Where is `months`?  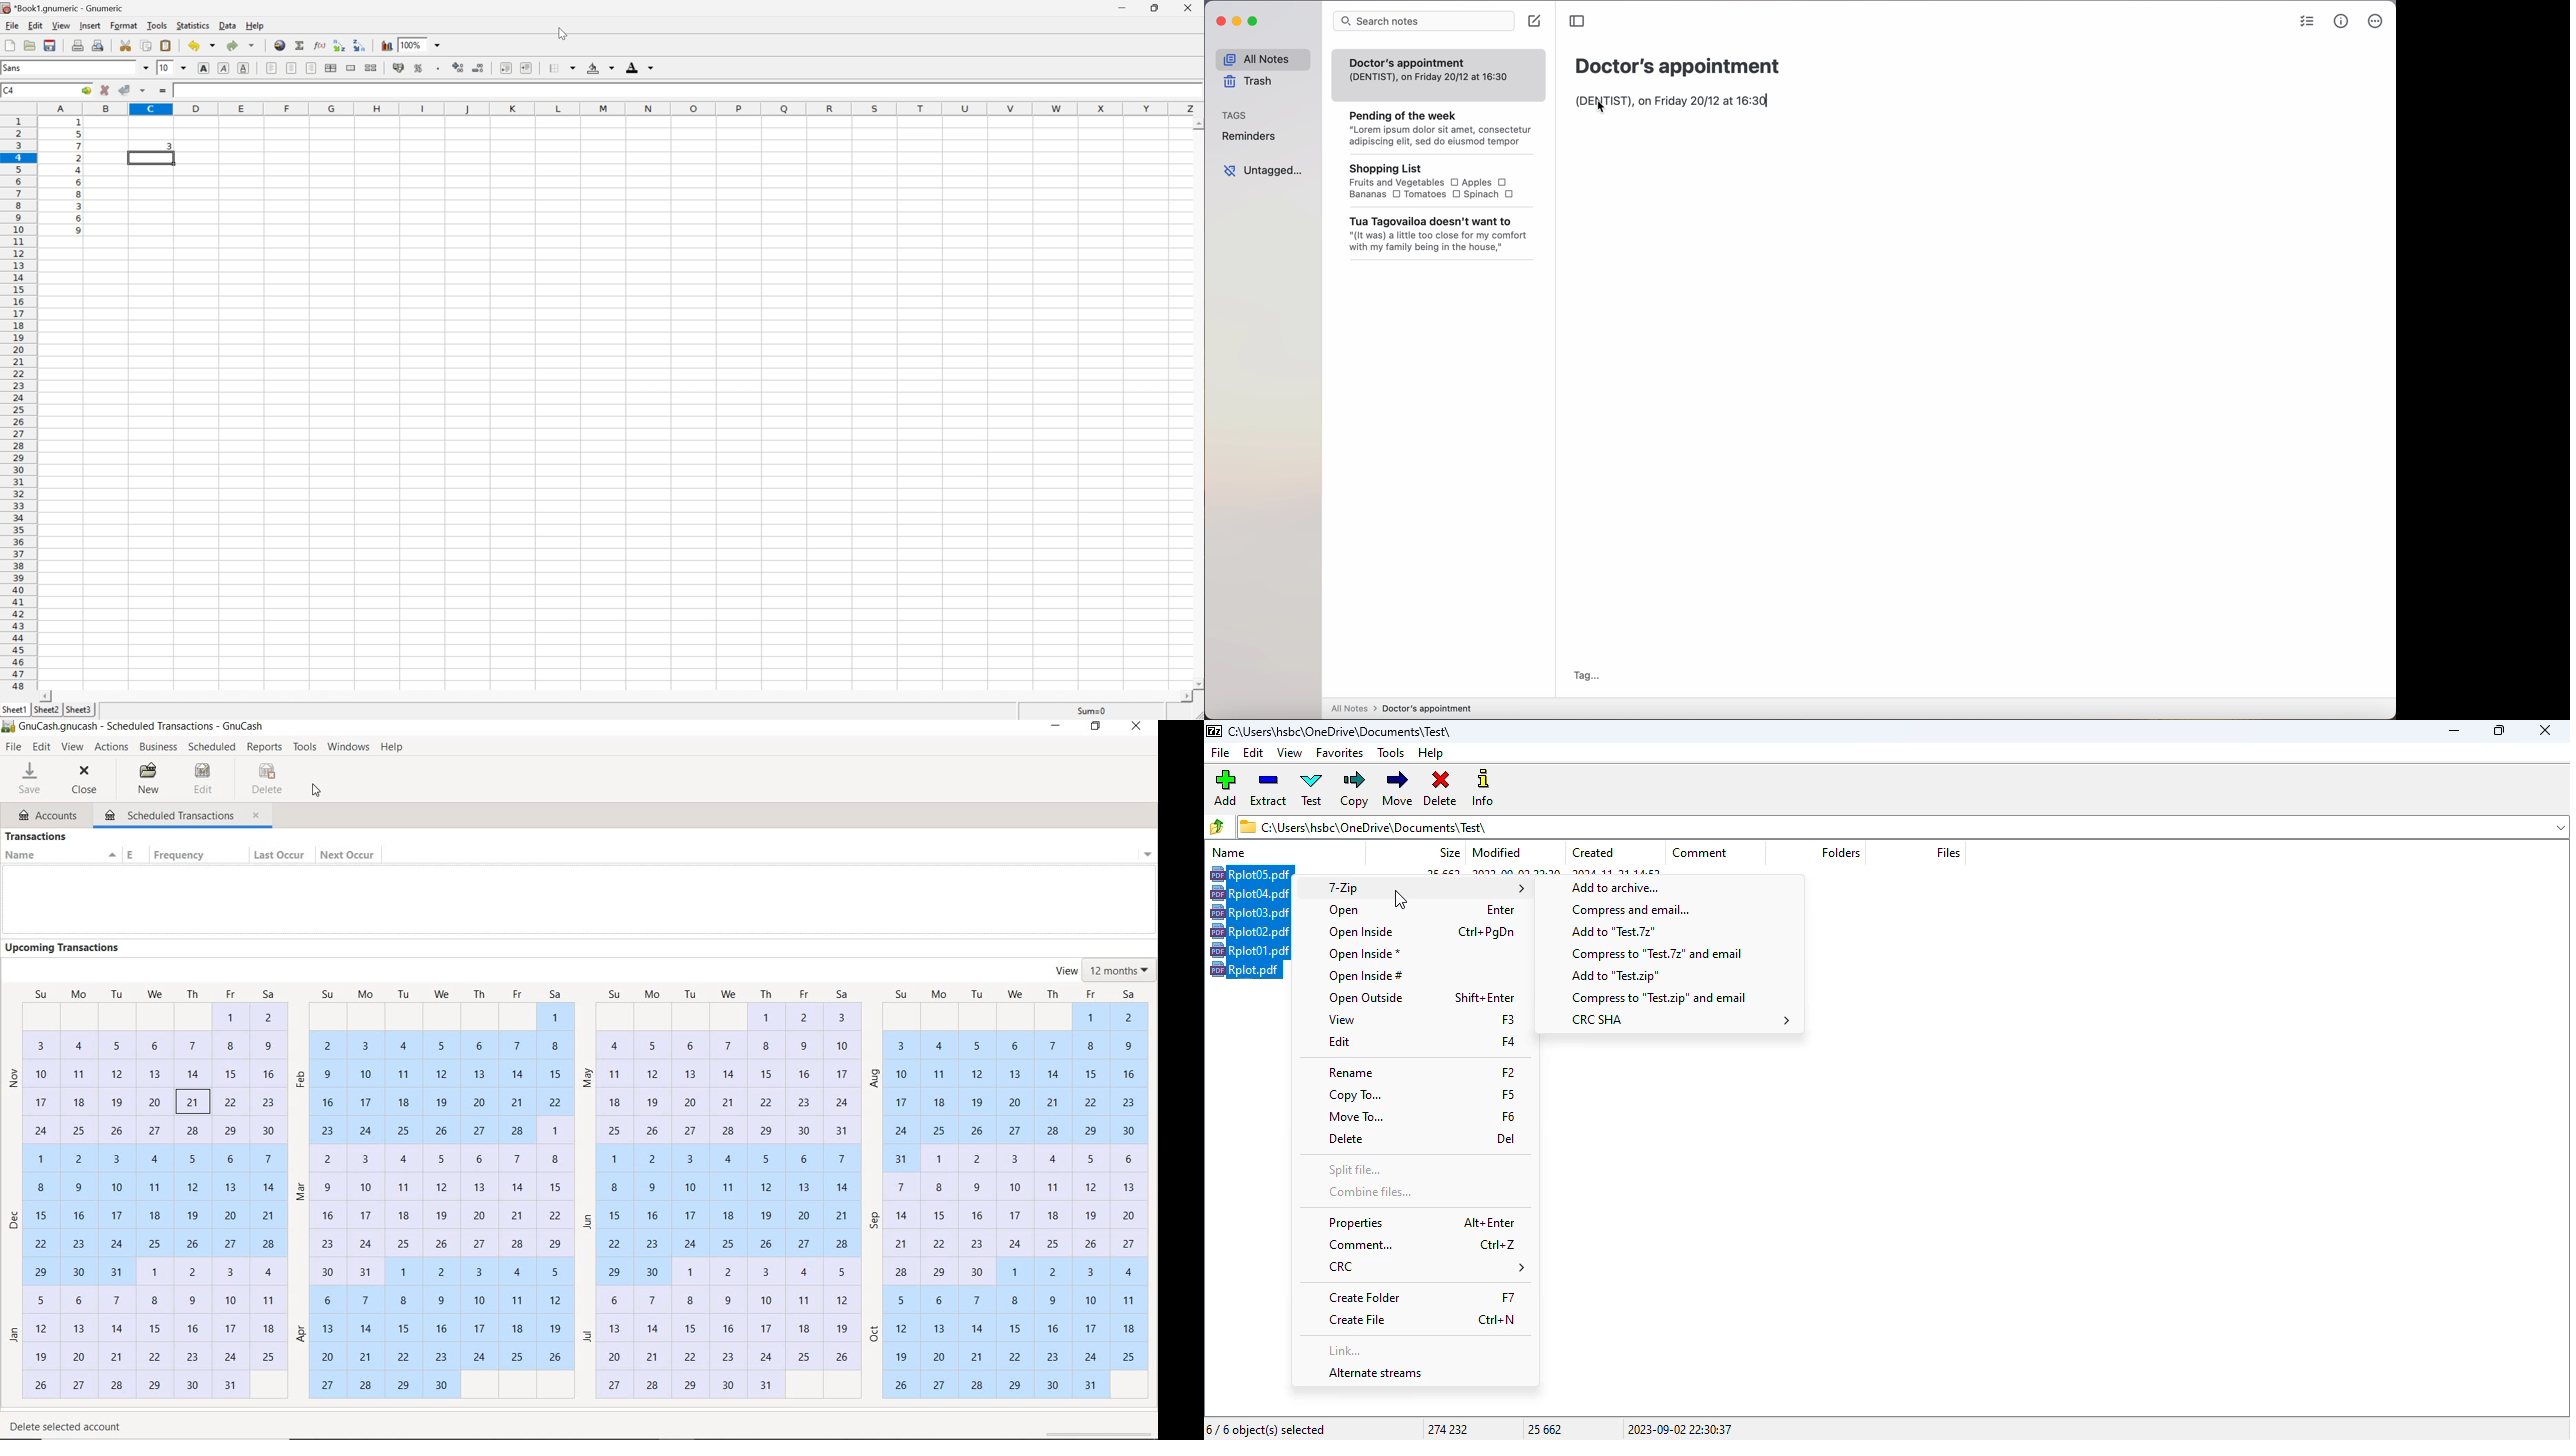
months is located at coordinates (874, 1204).